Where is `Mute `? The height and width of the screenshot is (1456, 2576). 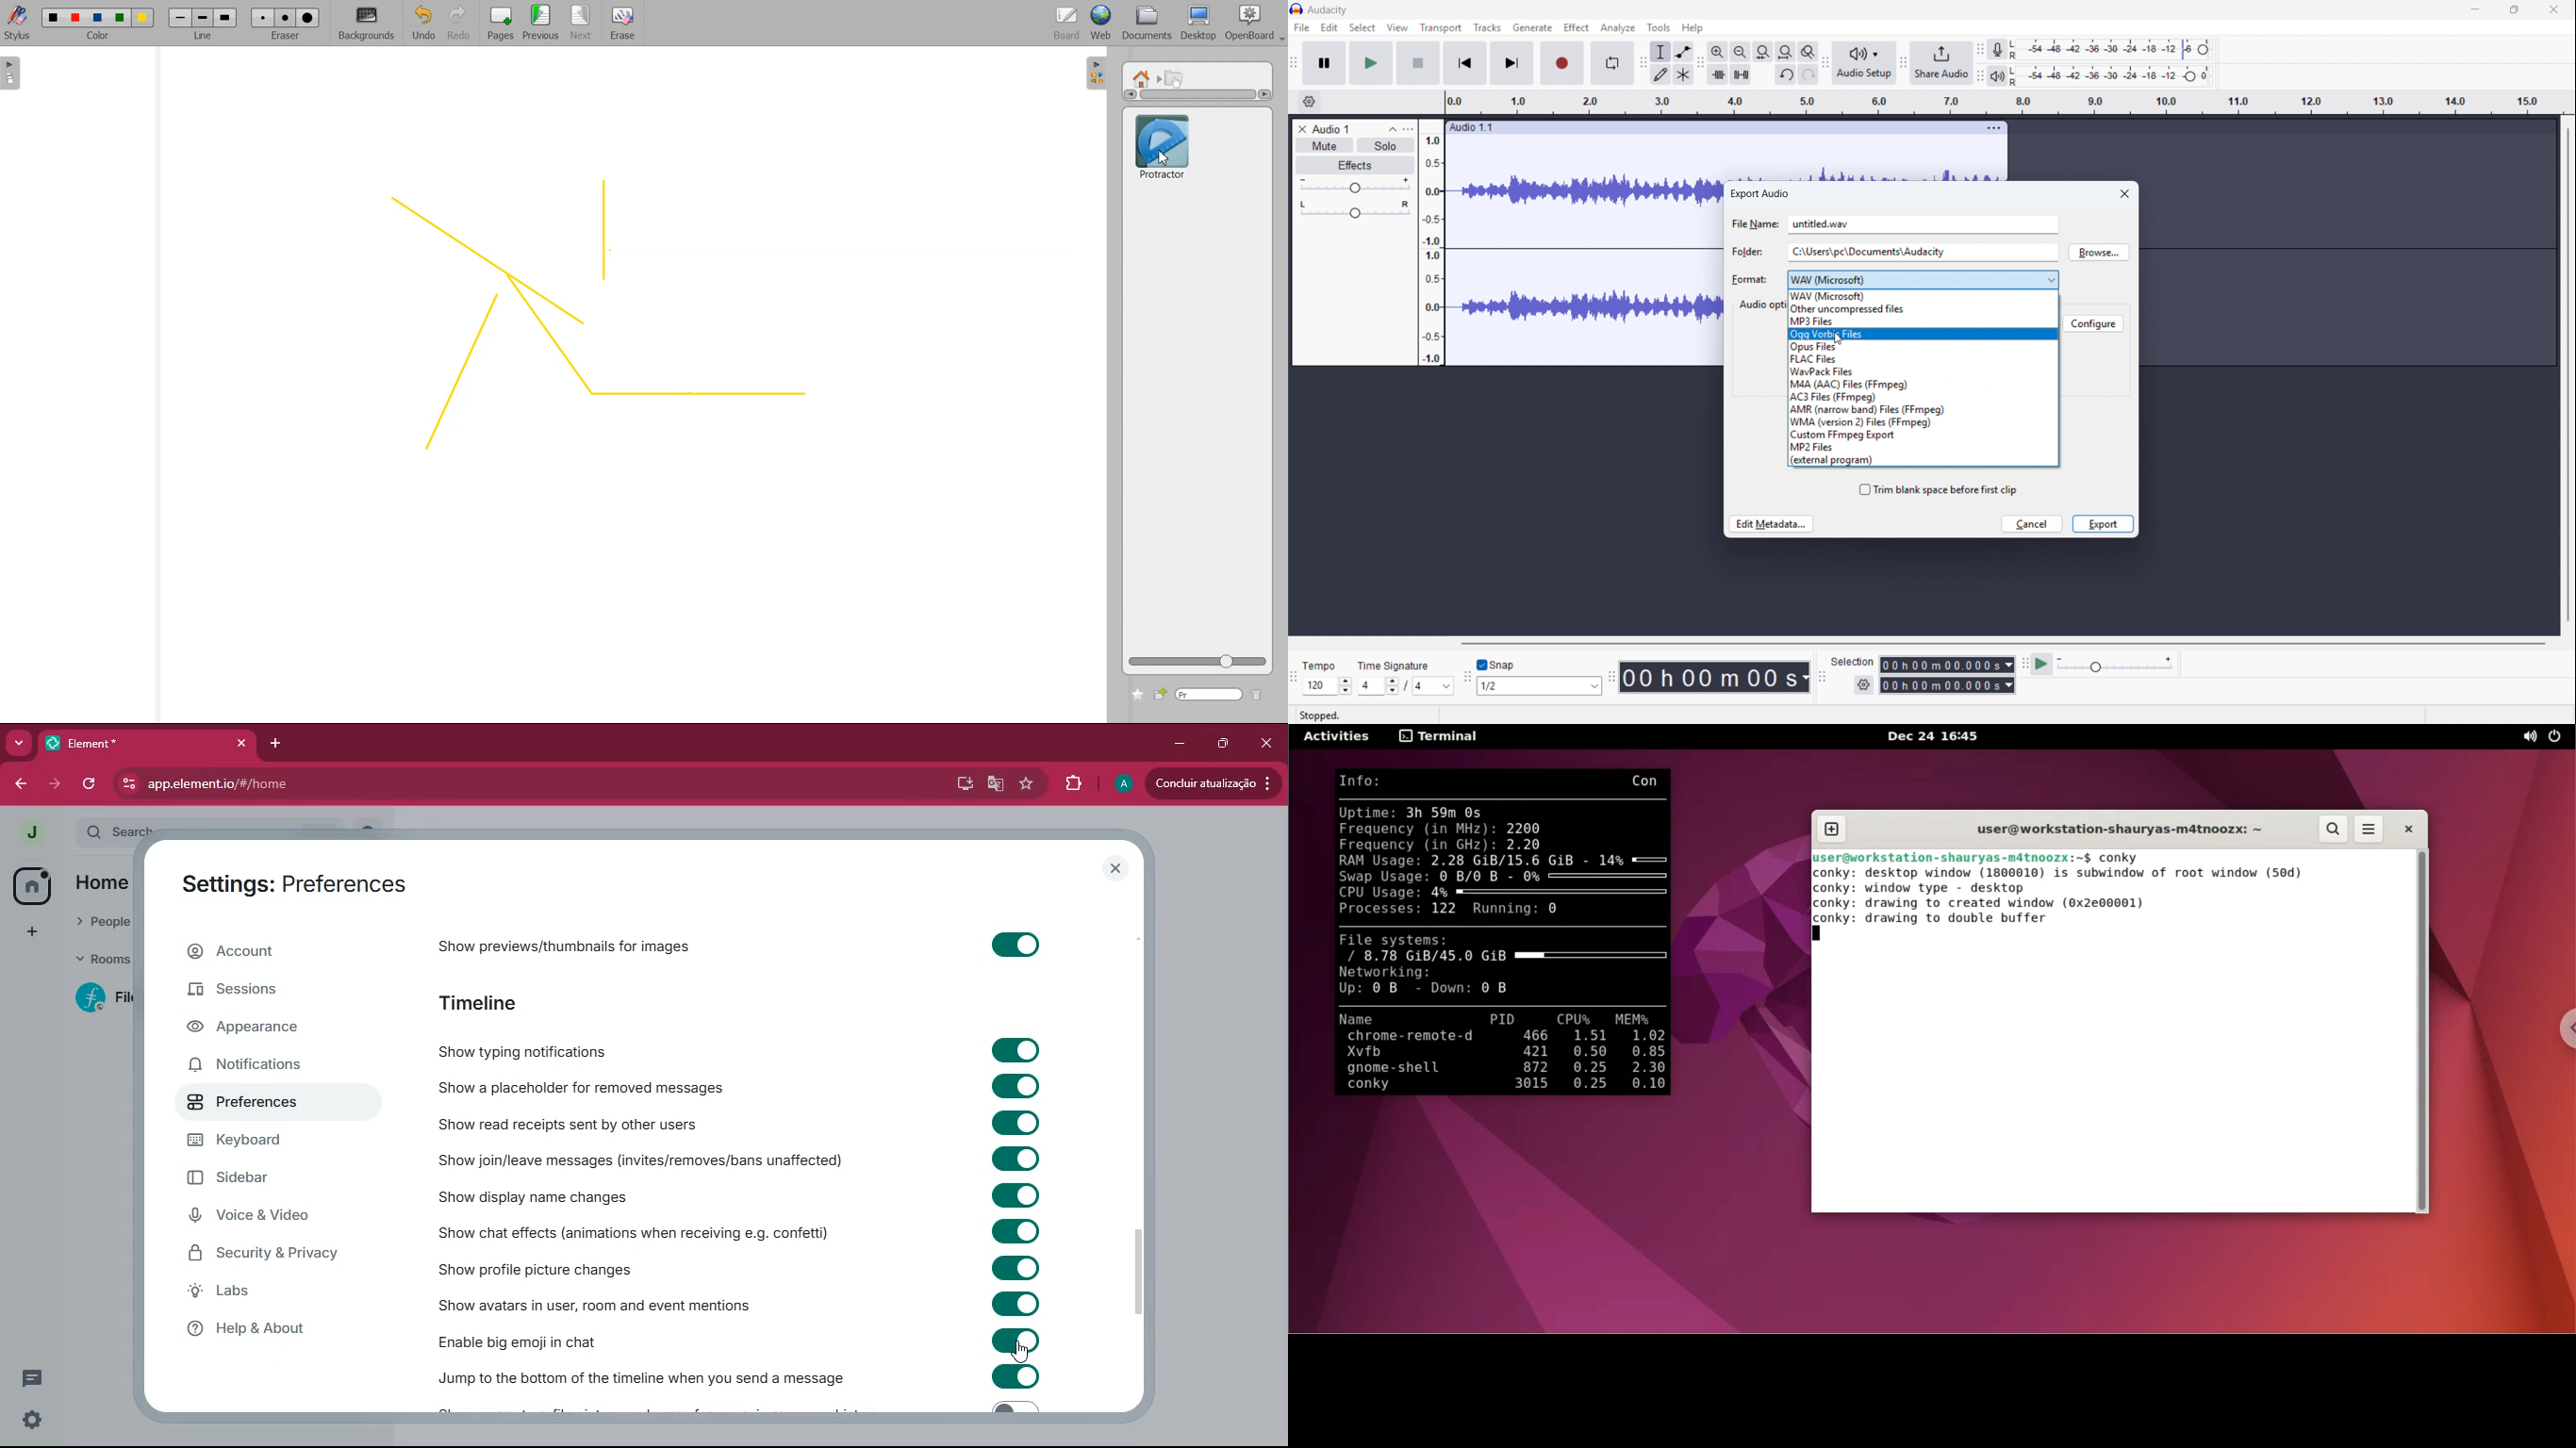 Mute  is located at coordinates (1324, 145).